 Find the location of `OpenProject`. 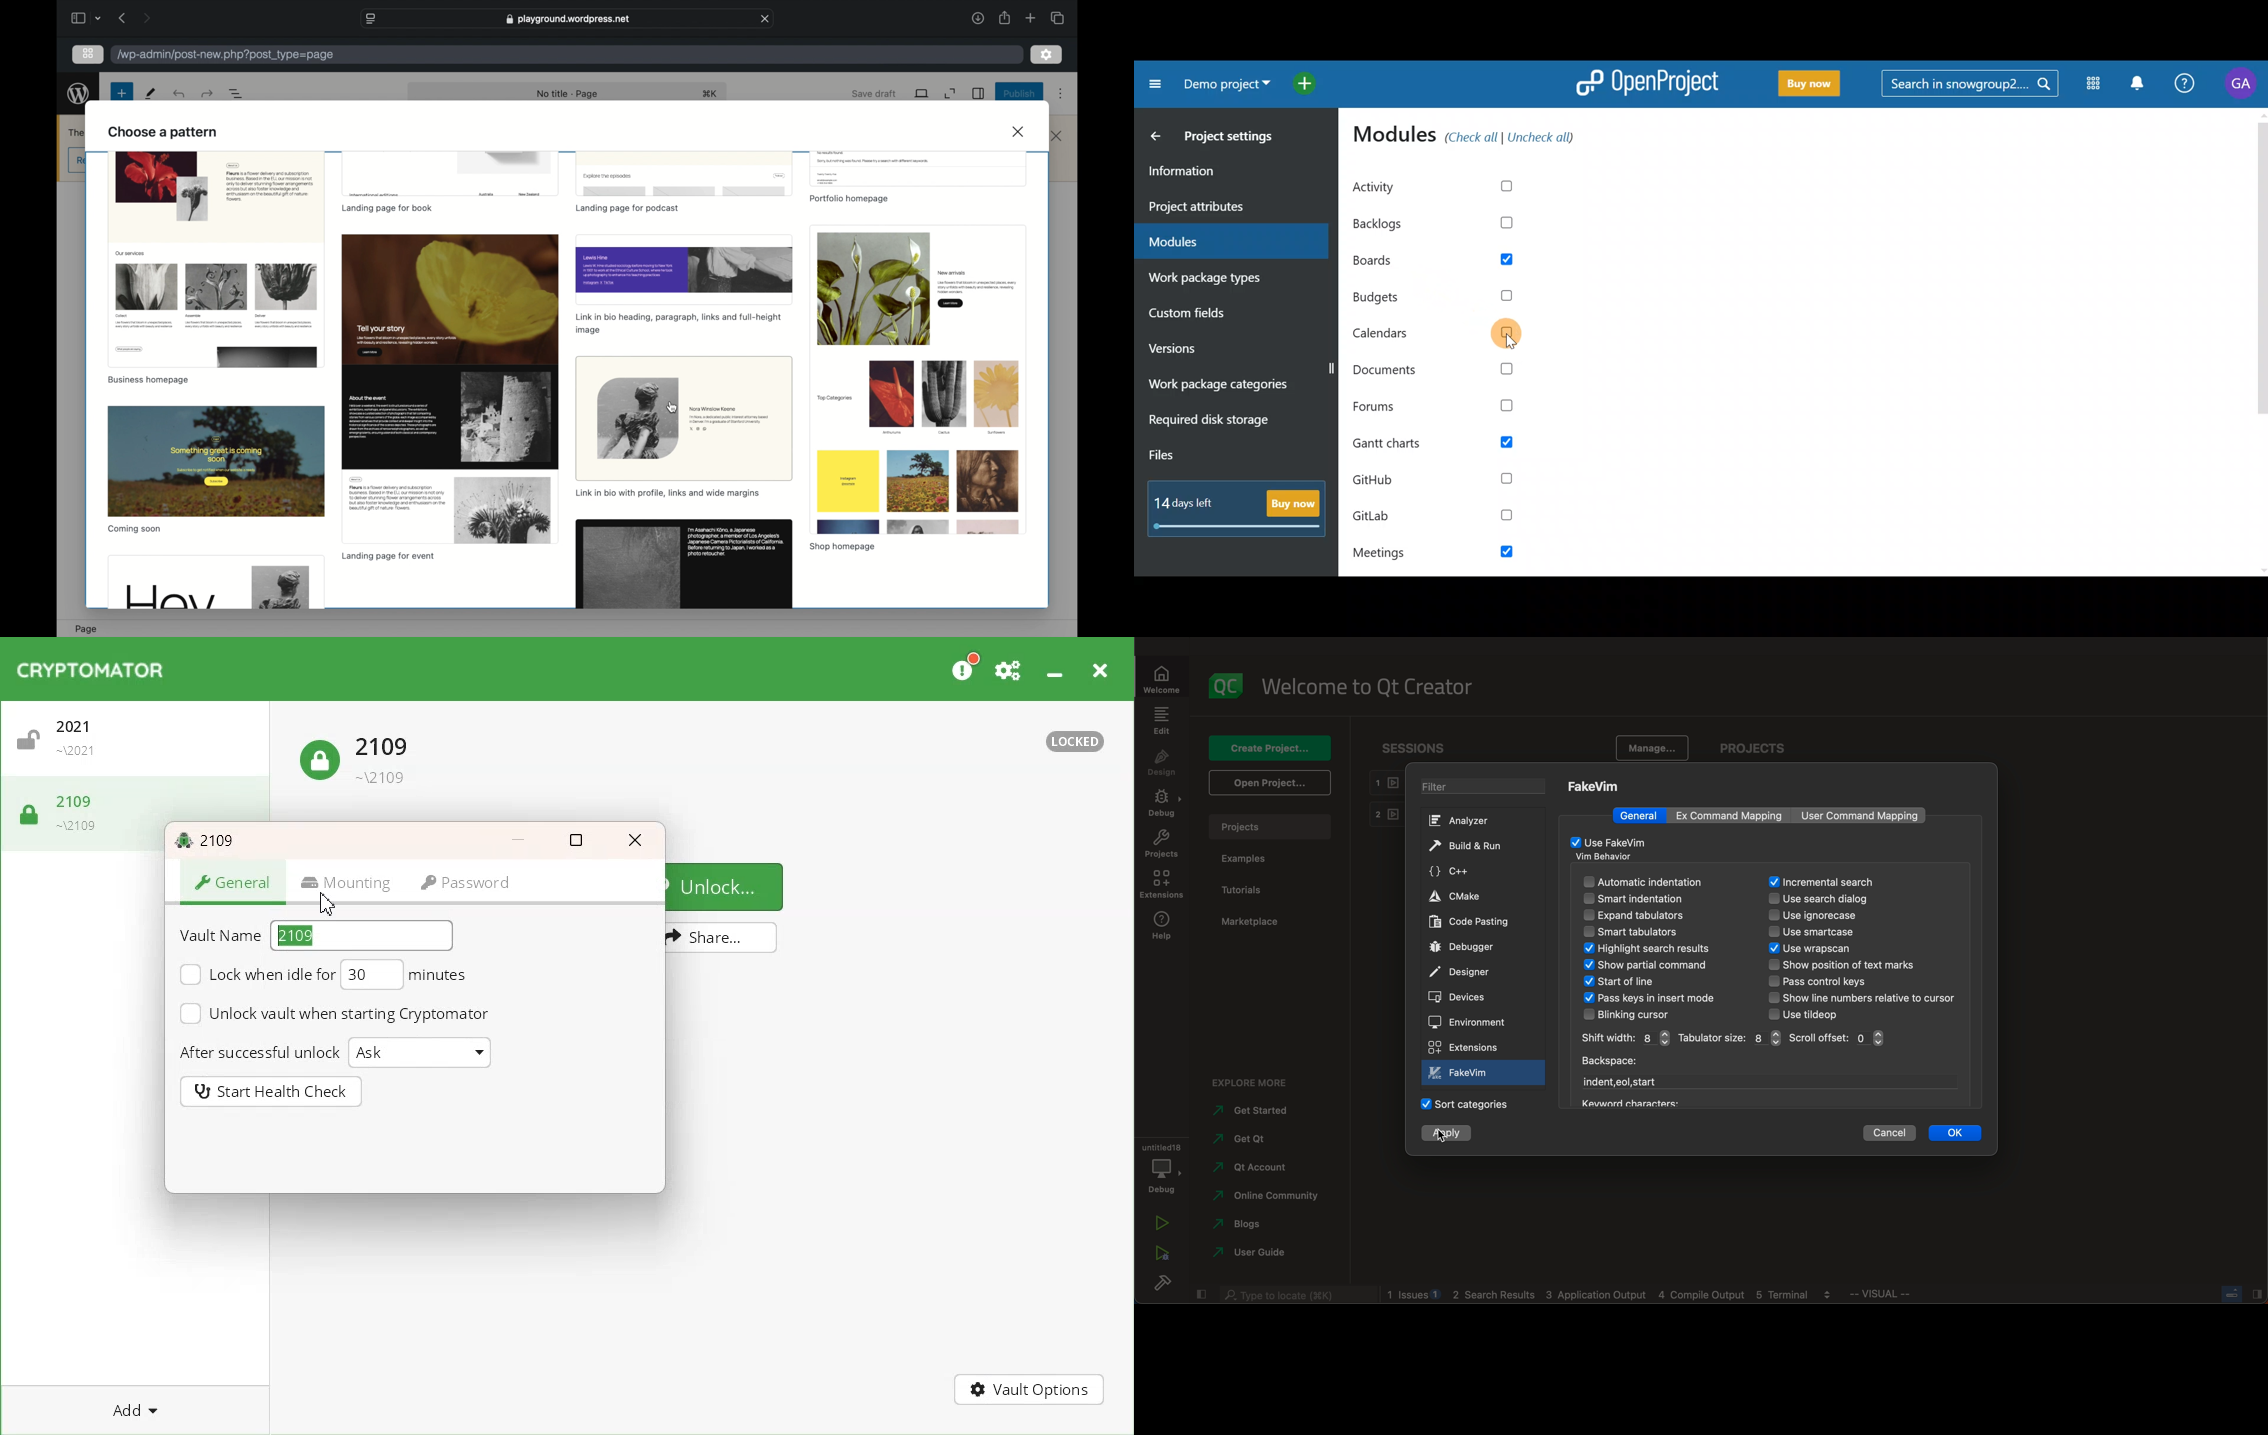

OpenProject is located at coordinates (1648, 87).